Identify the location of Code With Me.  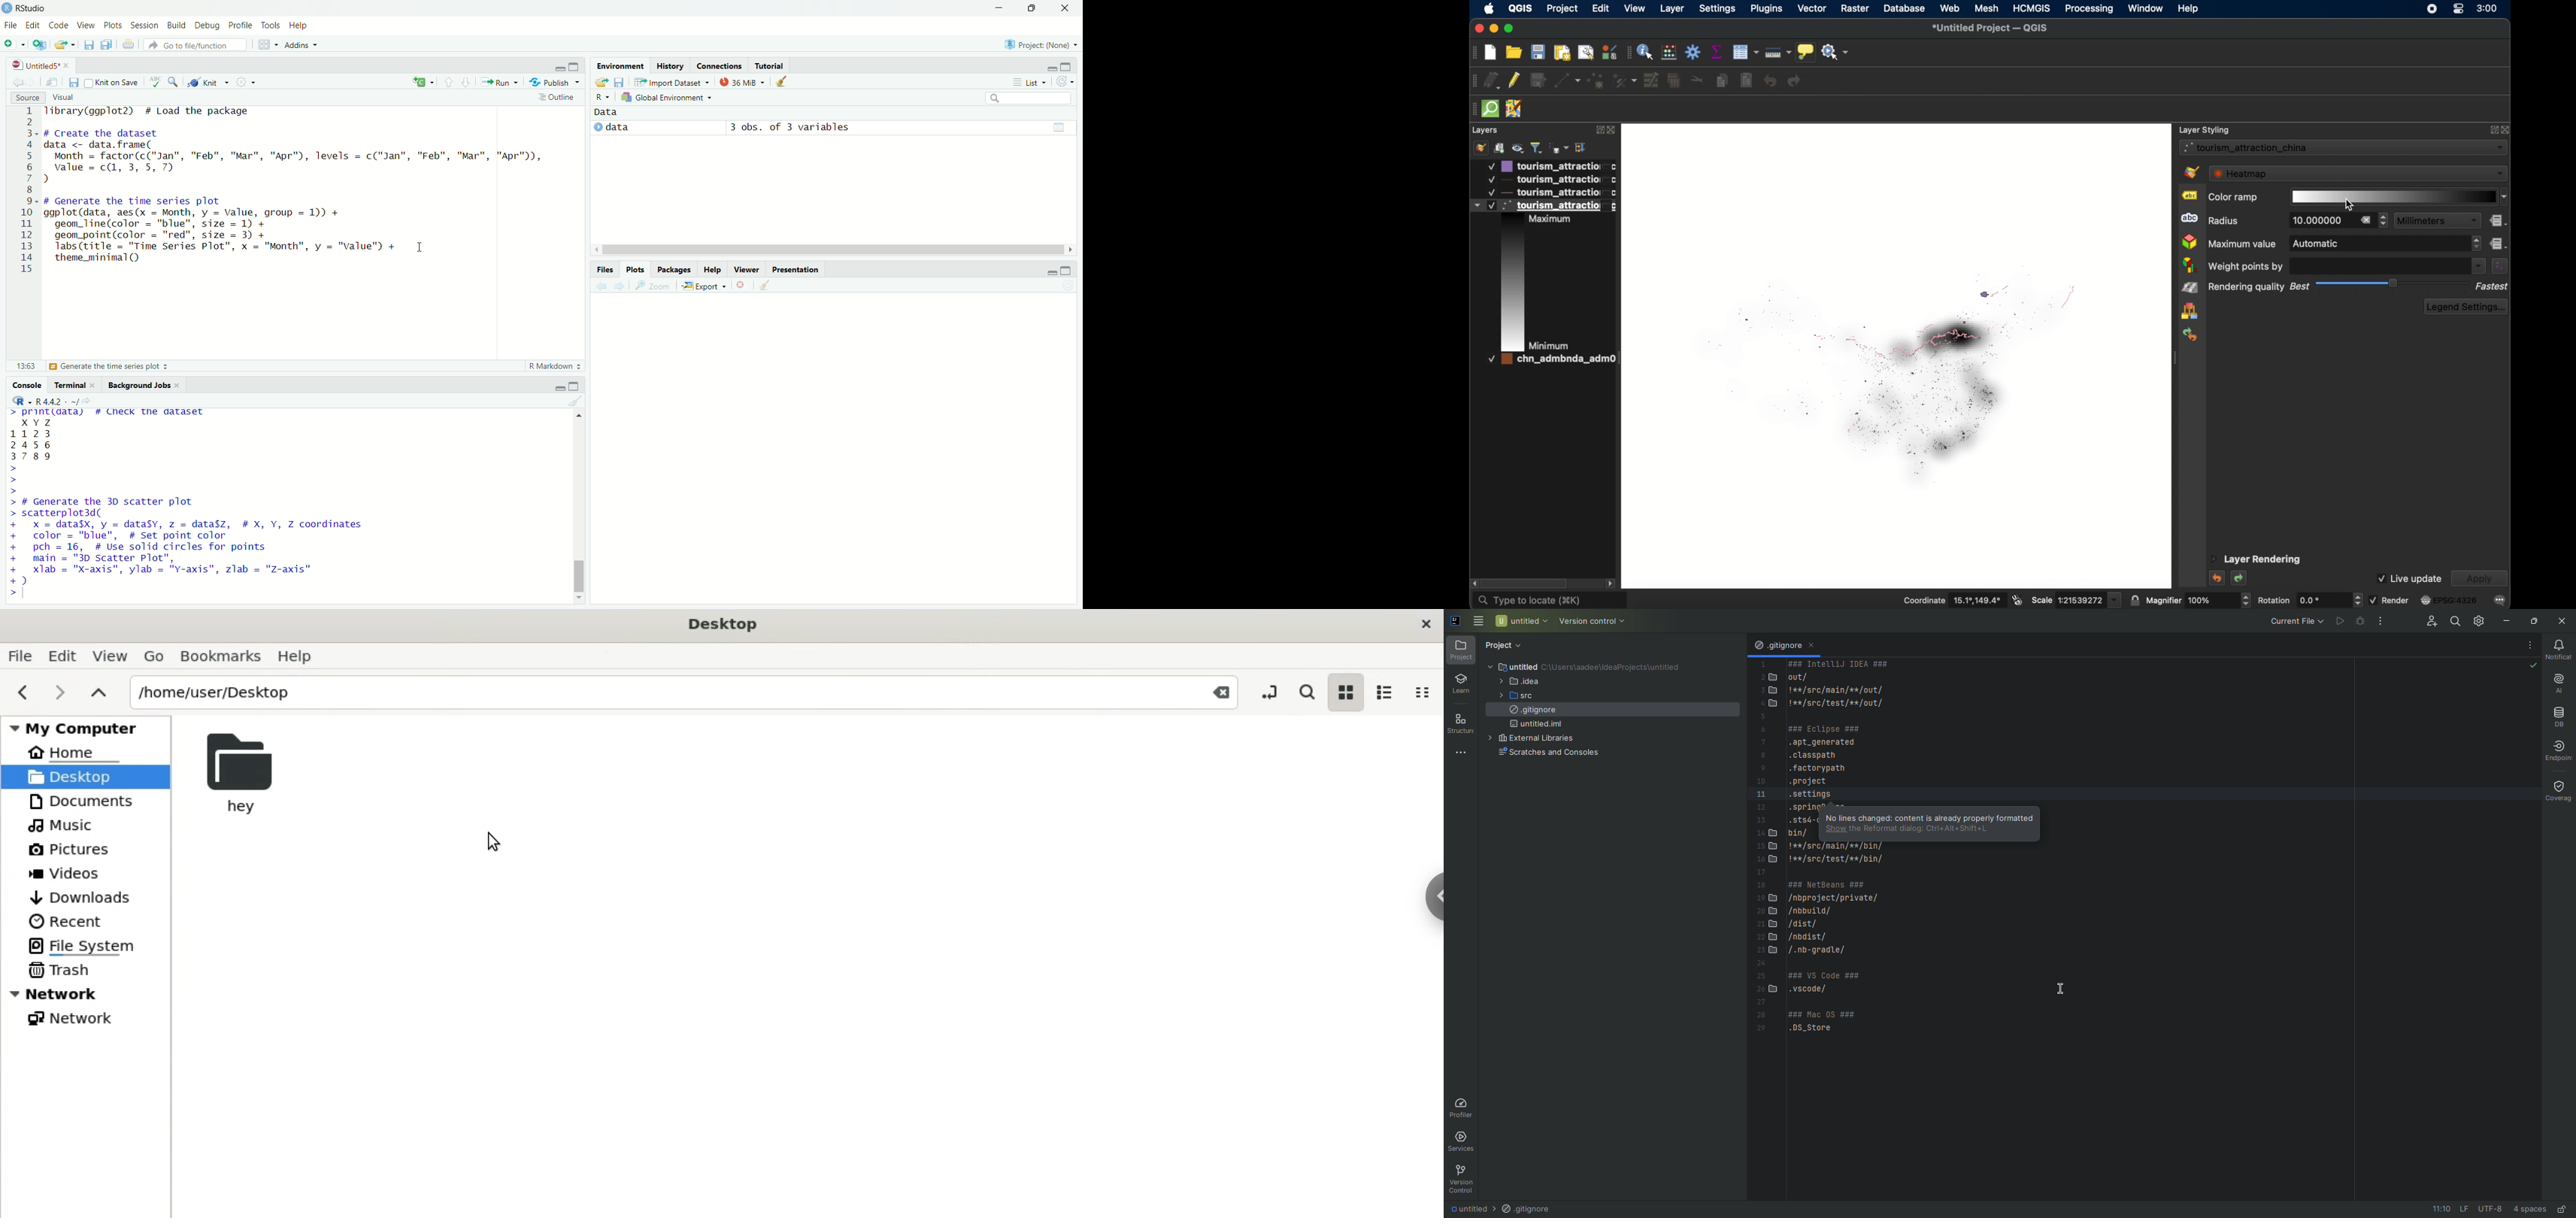
(2424, 620).